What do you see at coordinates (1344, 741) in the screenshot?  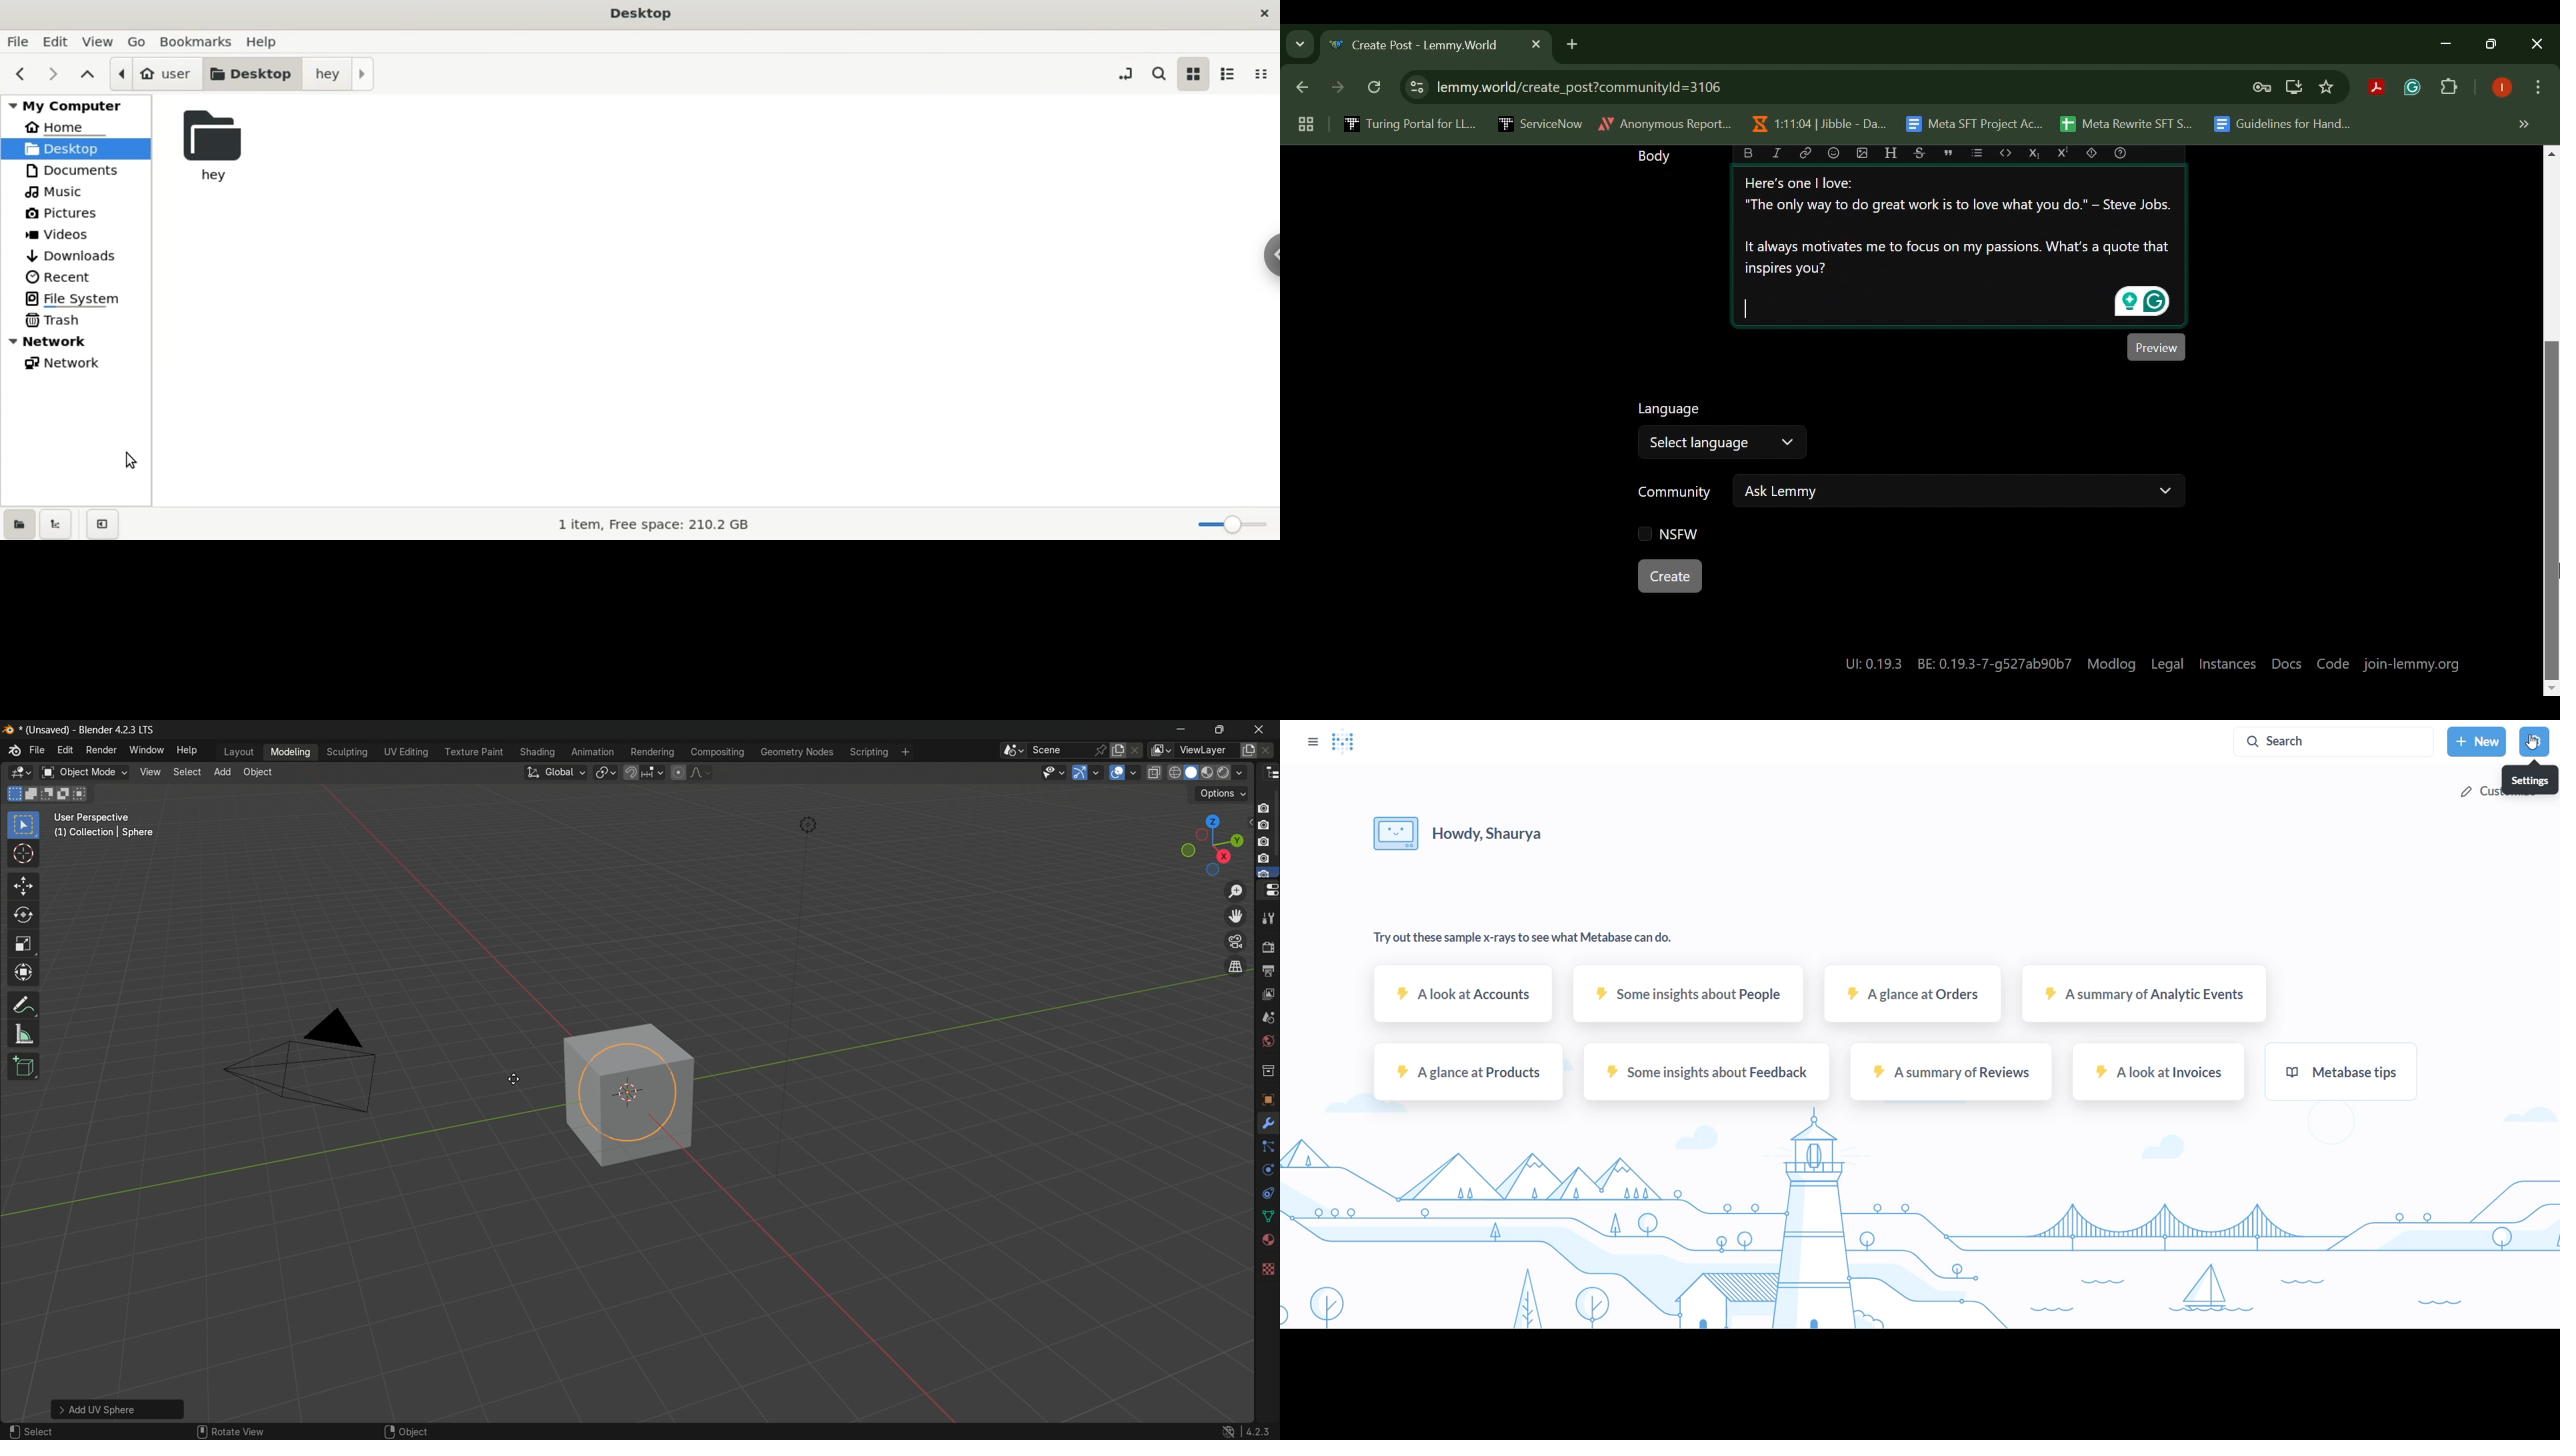 I see `LOGO` at bounding box center [1344, 741].